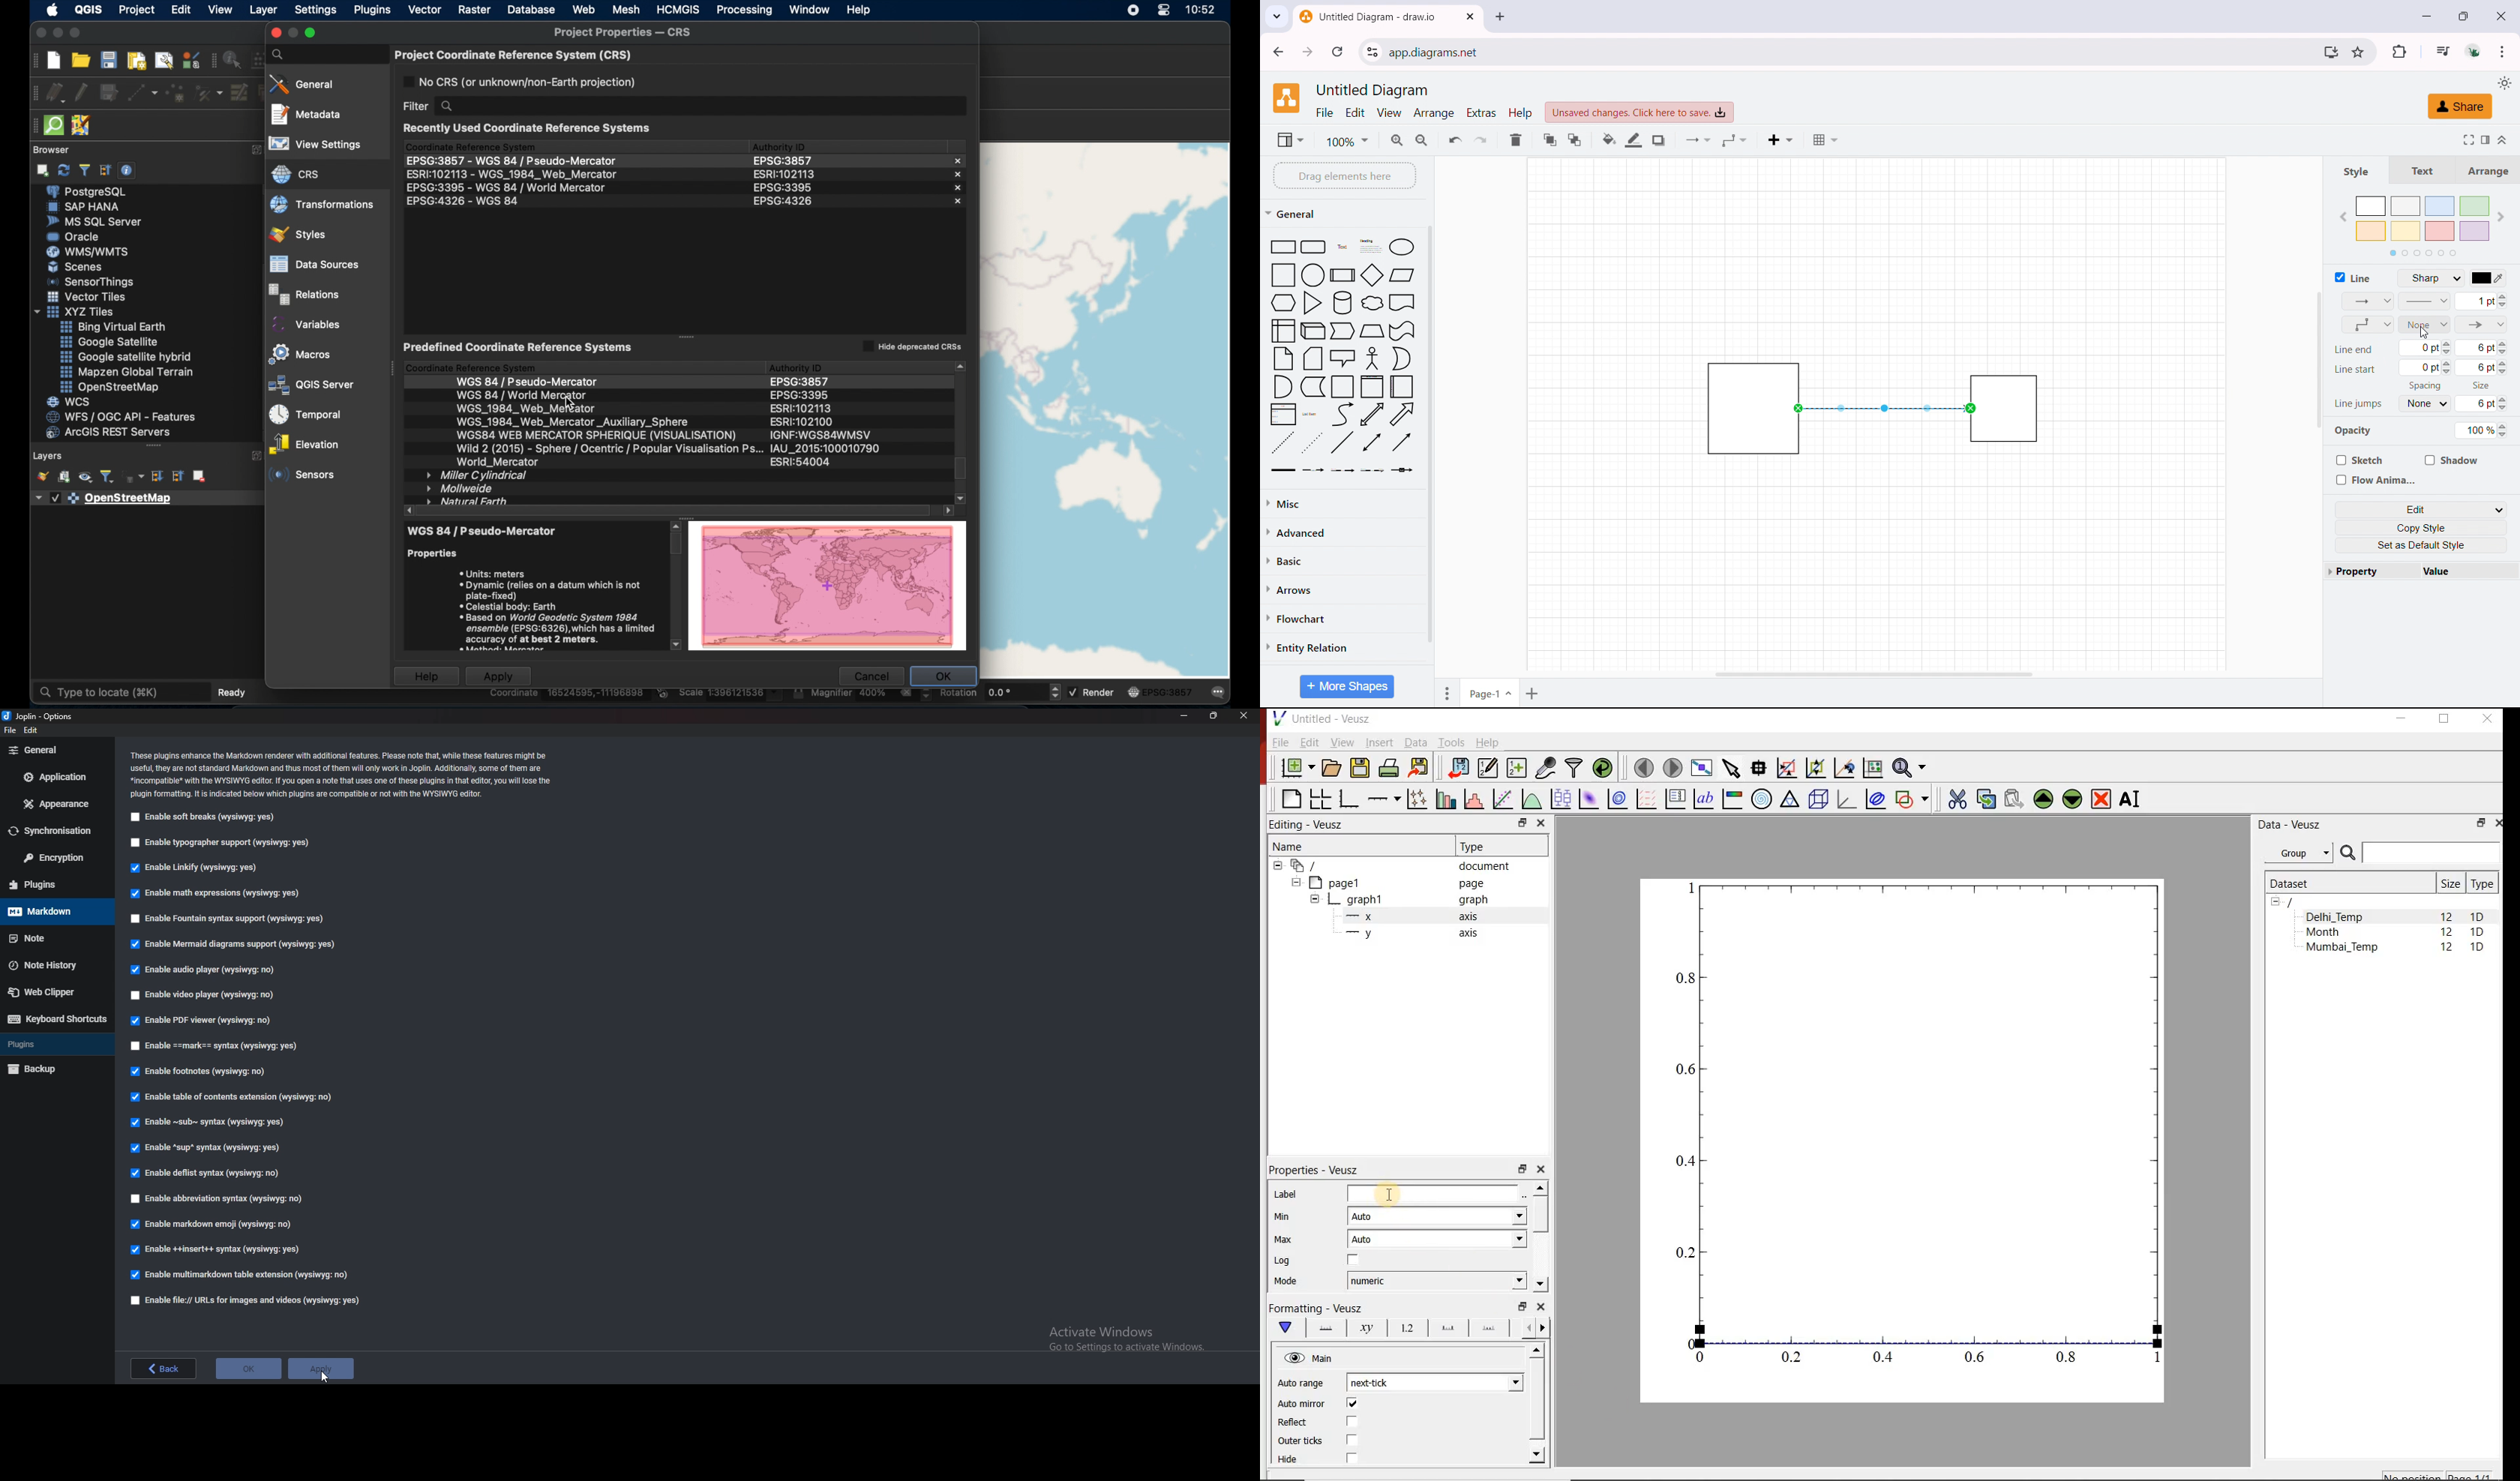  What do you see at coordinates (1347, 141) in the screenshot?
I see `zoom level` at bounding box center [1347, 141].